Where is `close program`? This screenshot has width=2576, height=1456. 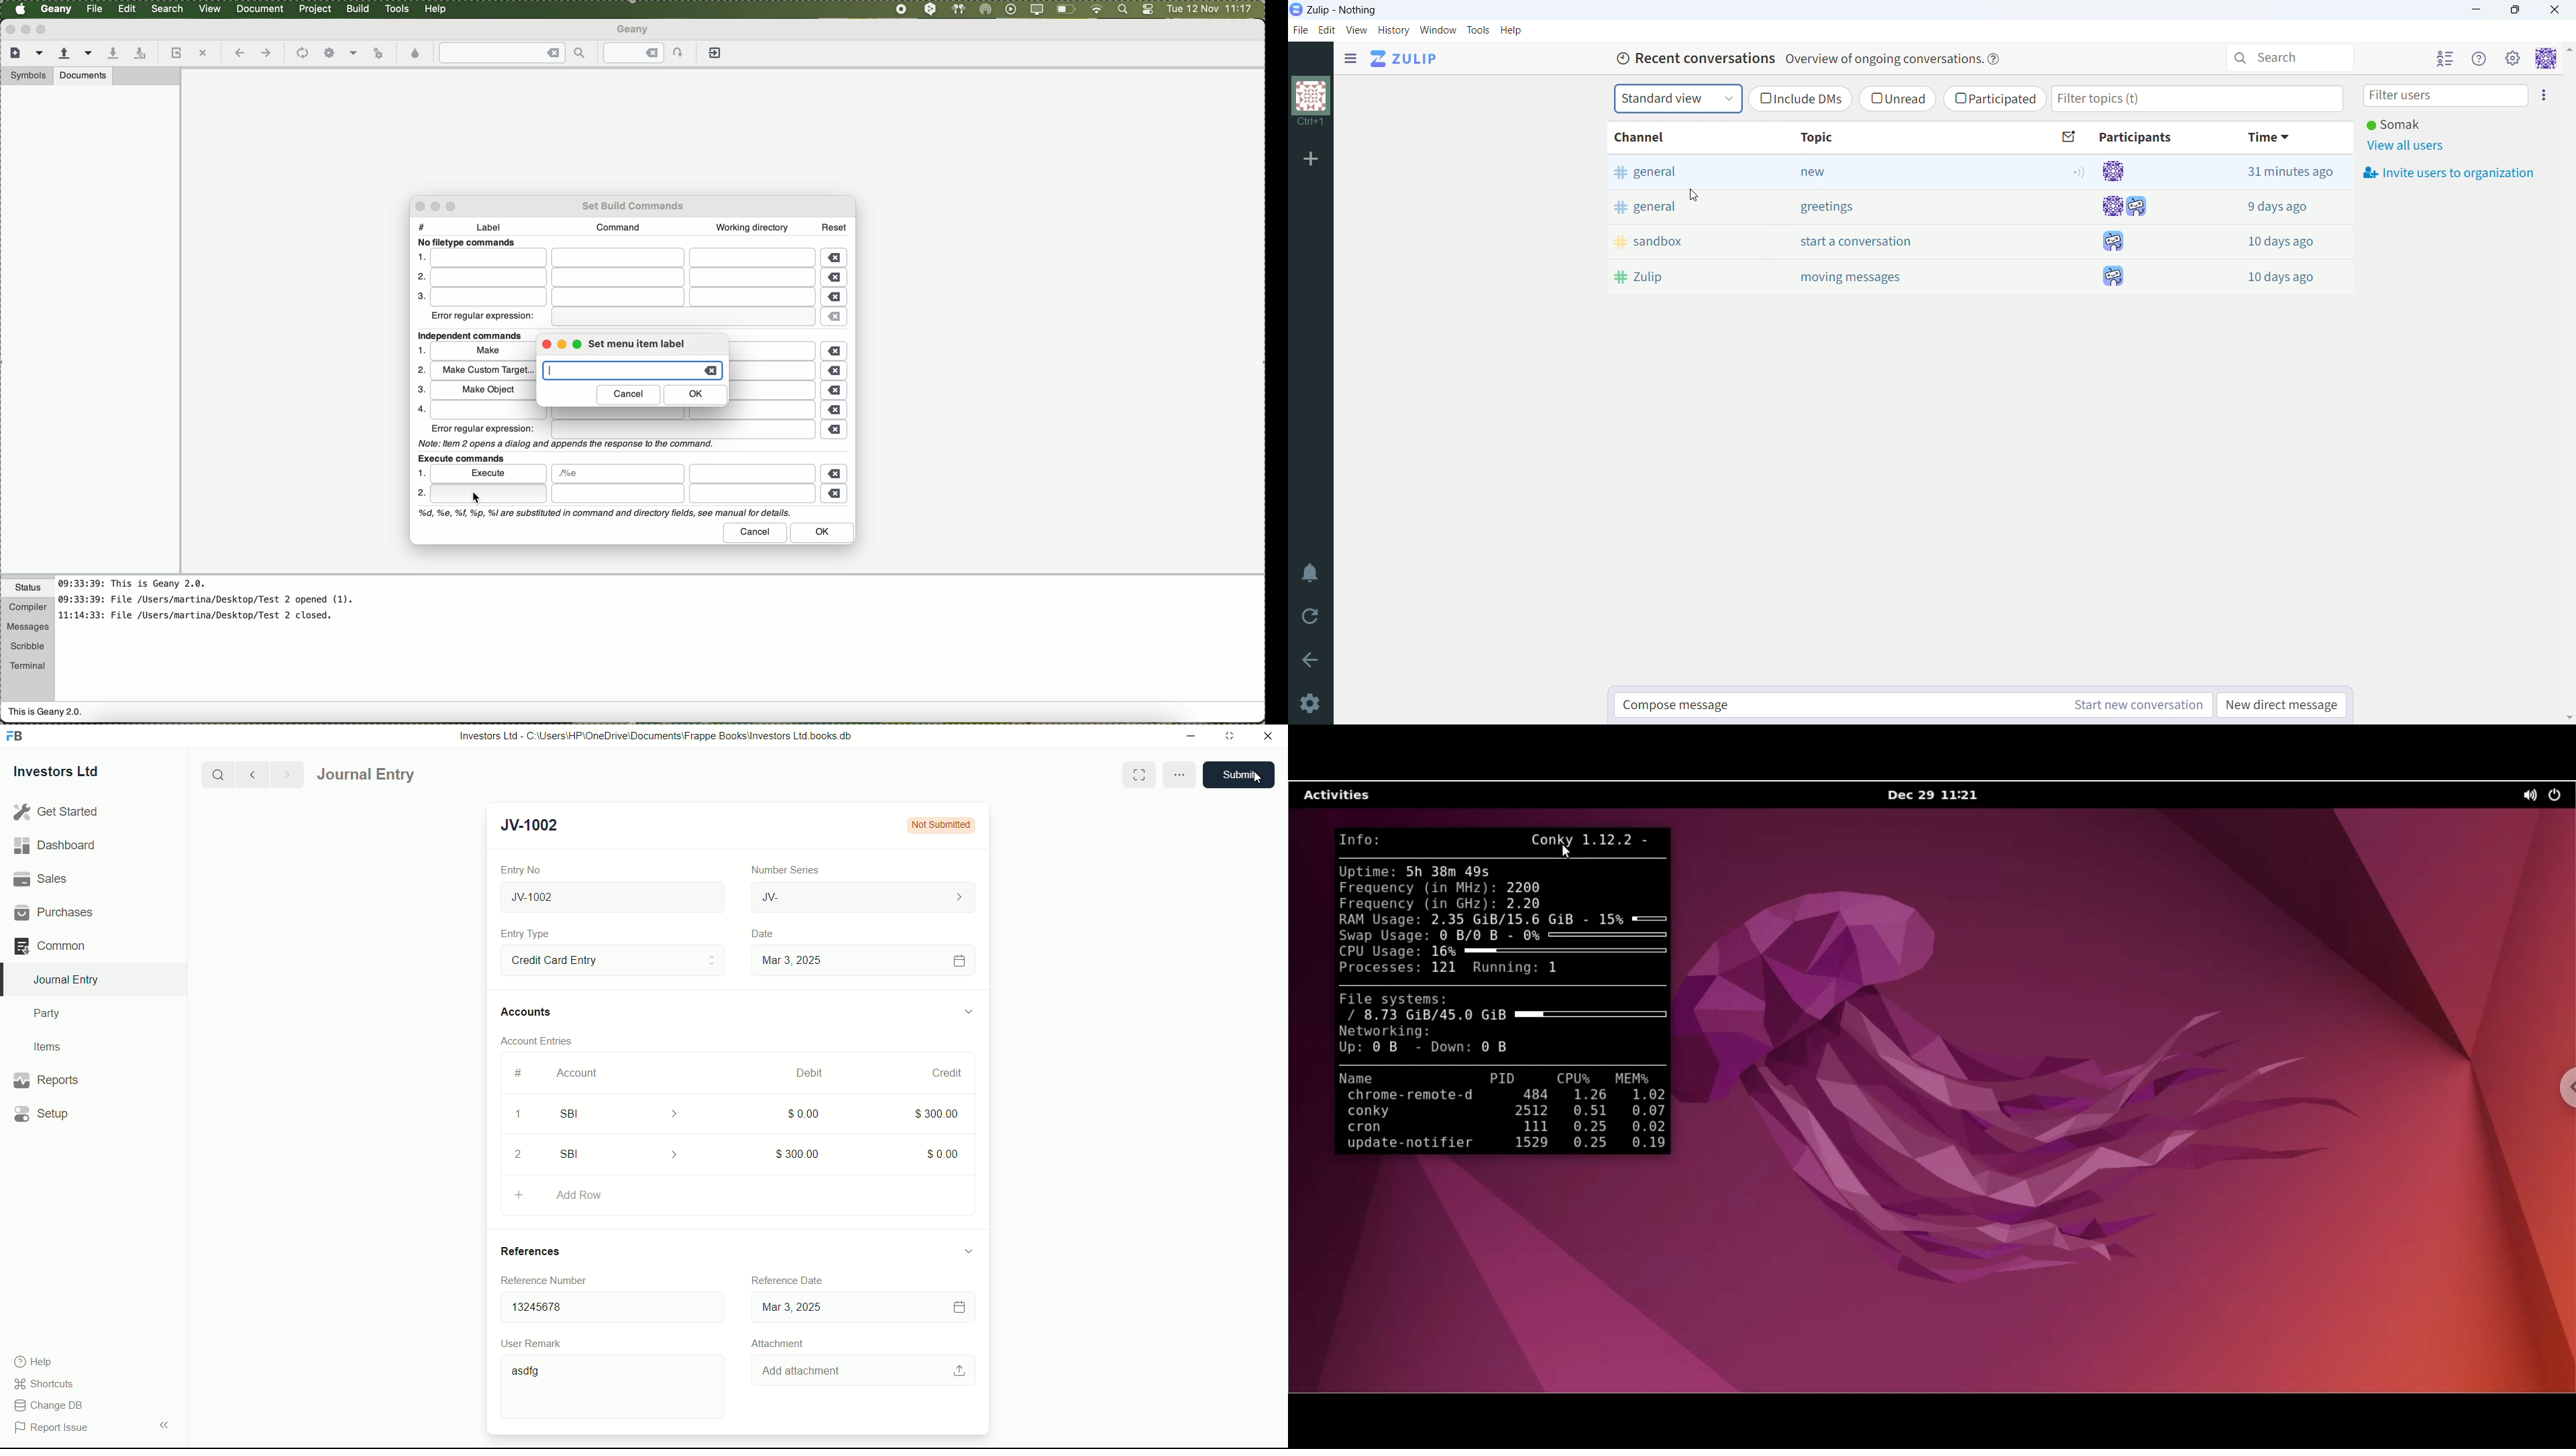
close program is located at coordinates (9, 29).